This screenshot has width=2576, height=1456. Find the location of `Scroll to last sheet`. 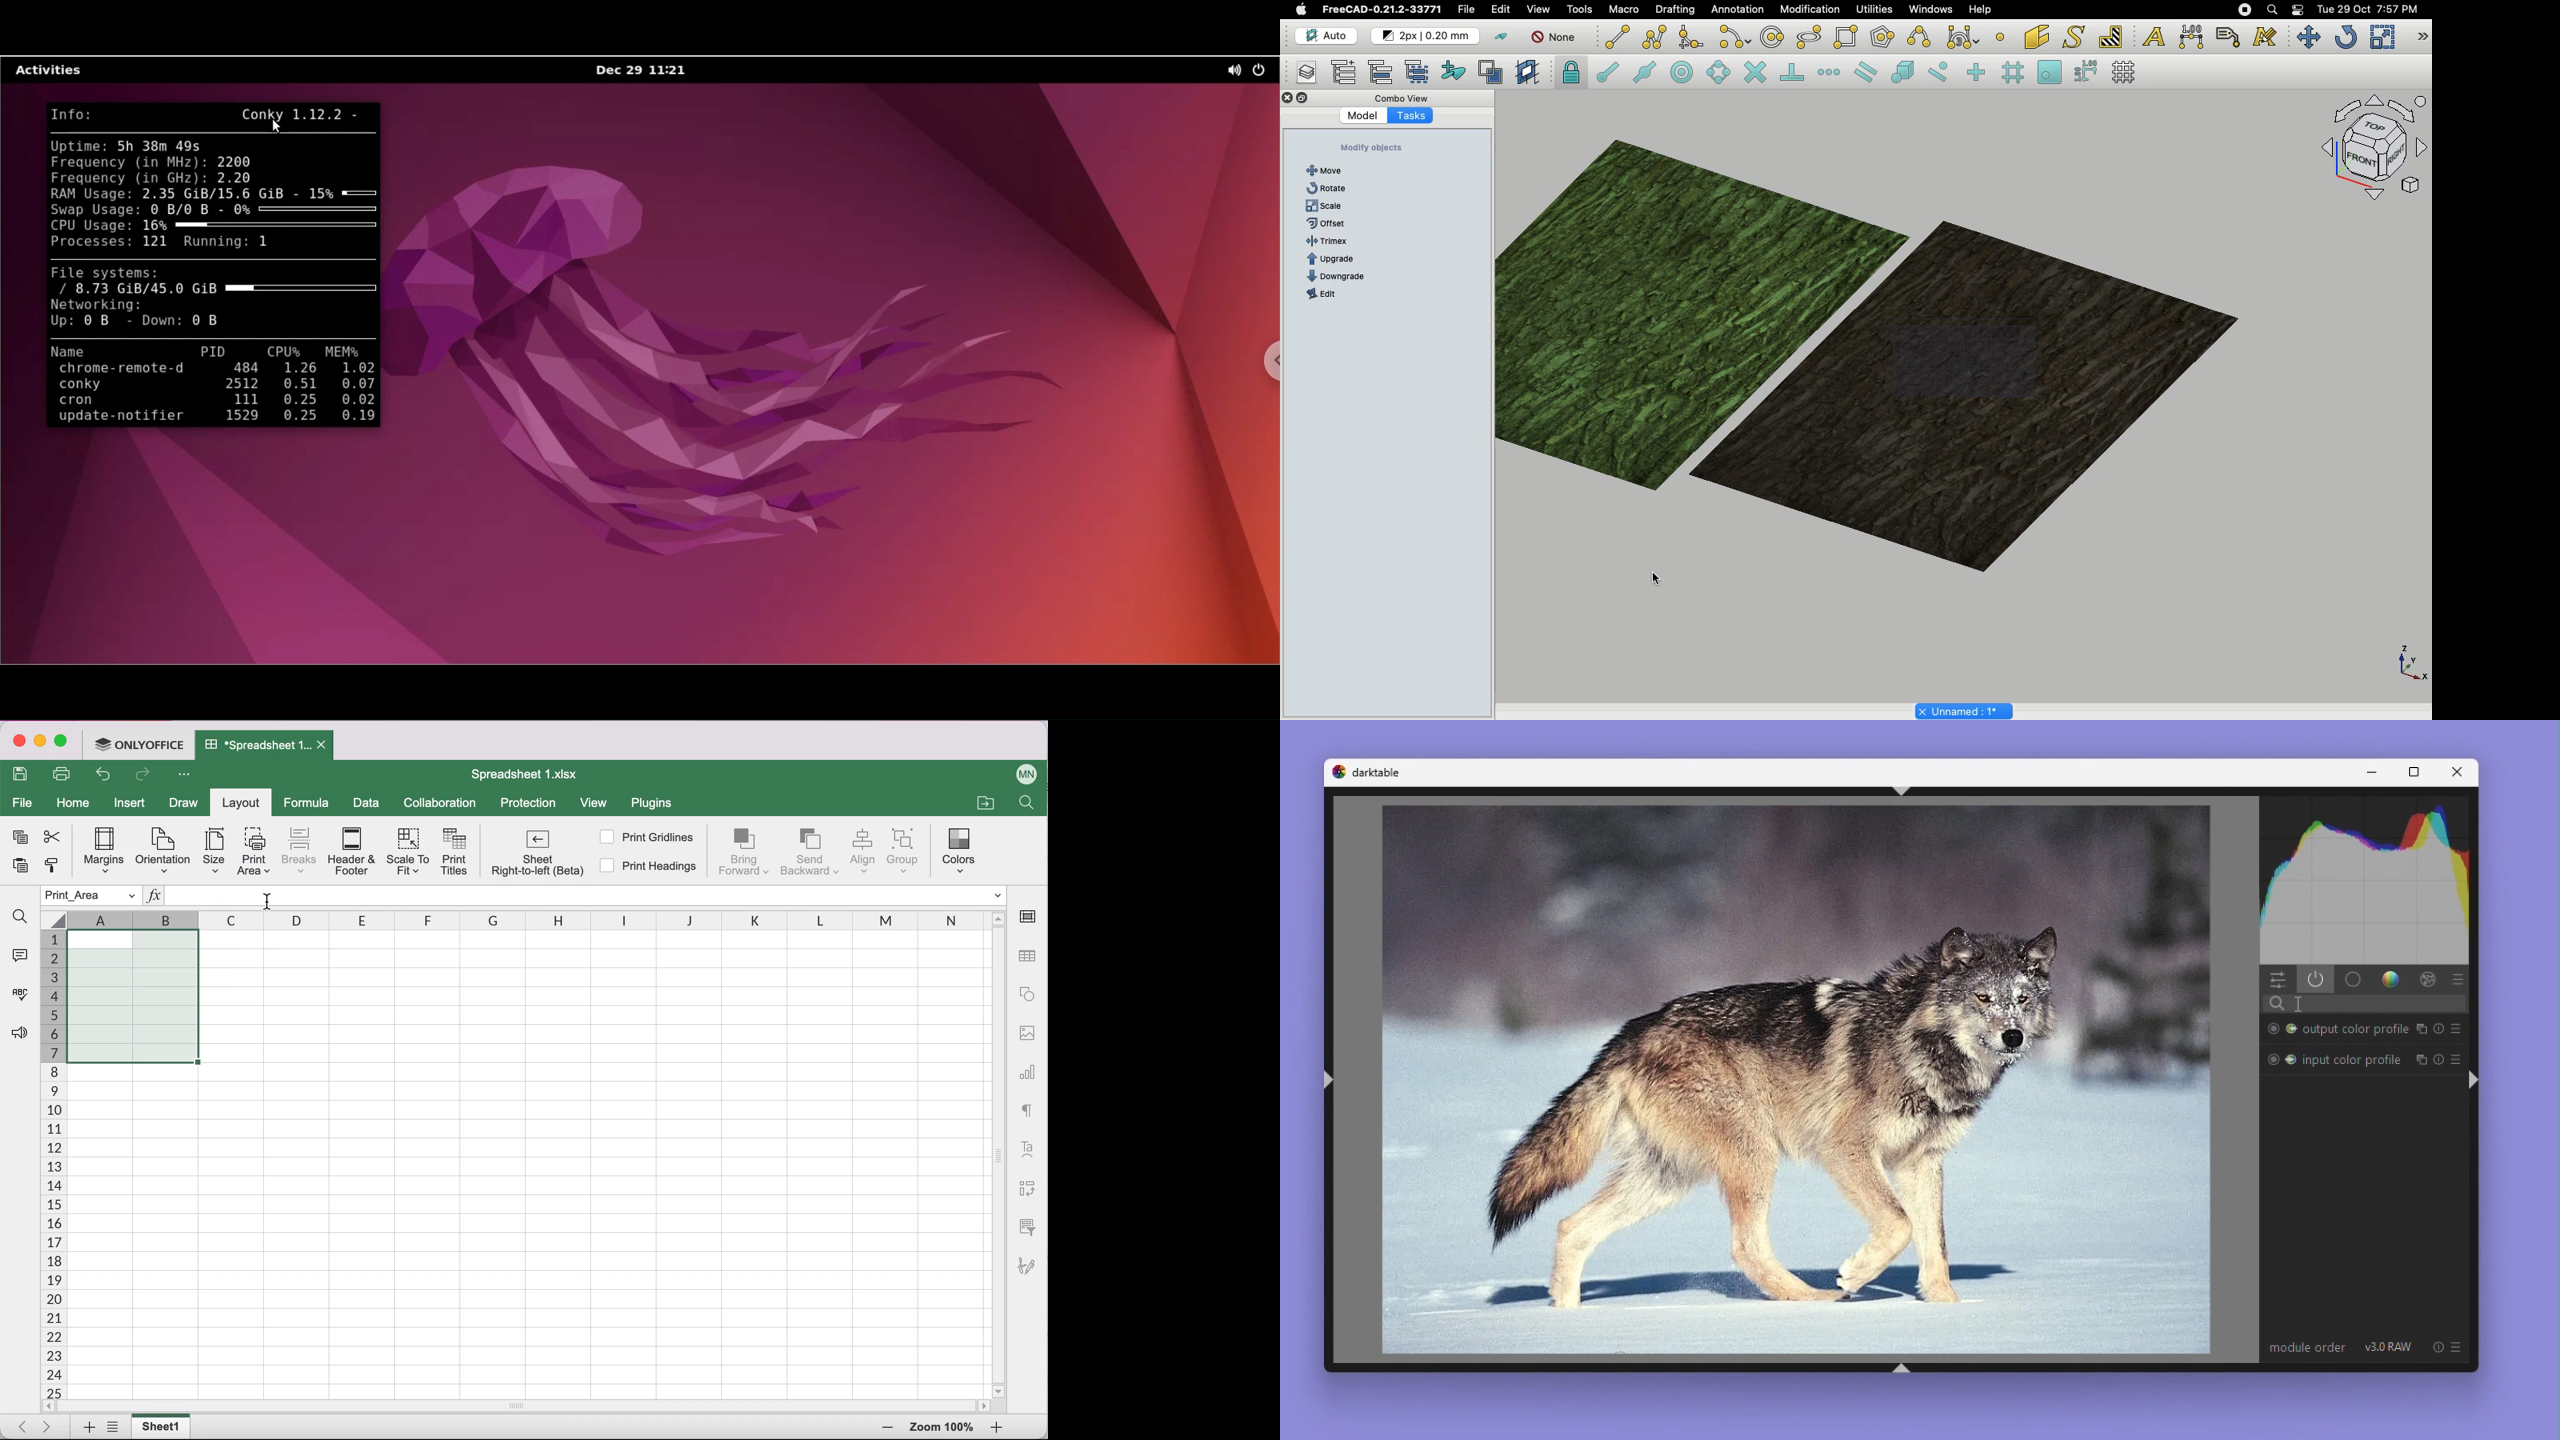

Scroll to last sheet is located at coordinates (51, 1426).